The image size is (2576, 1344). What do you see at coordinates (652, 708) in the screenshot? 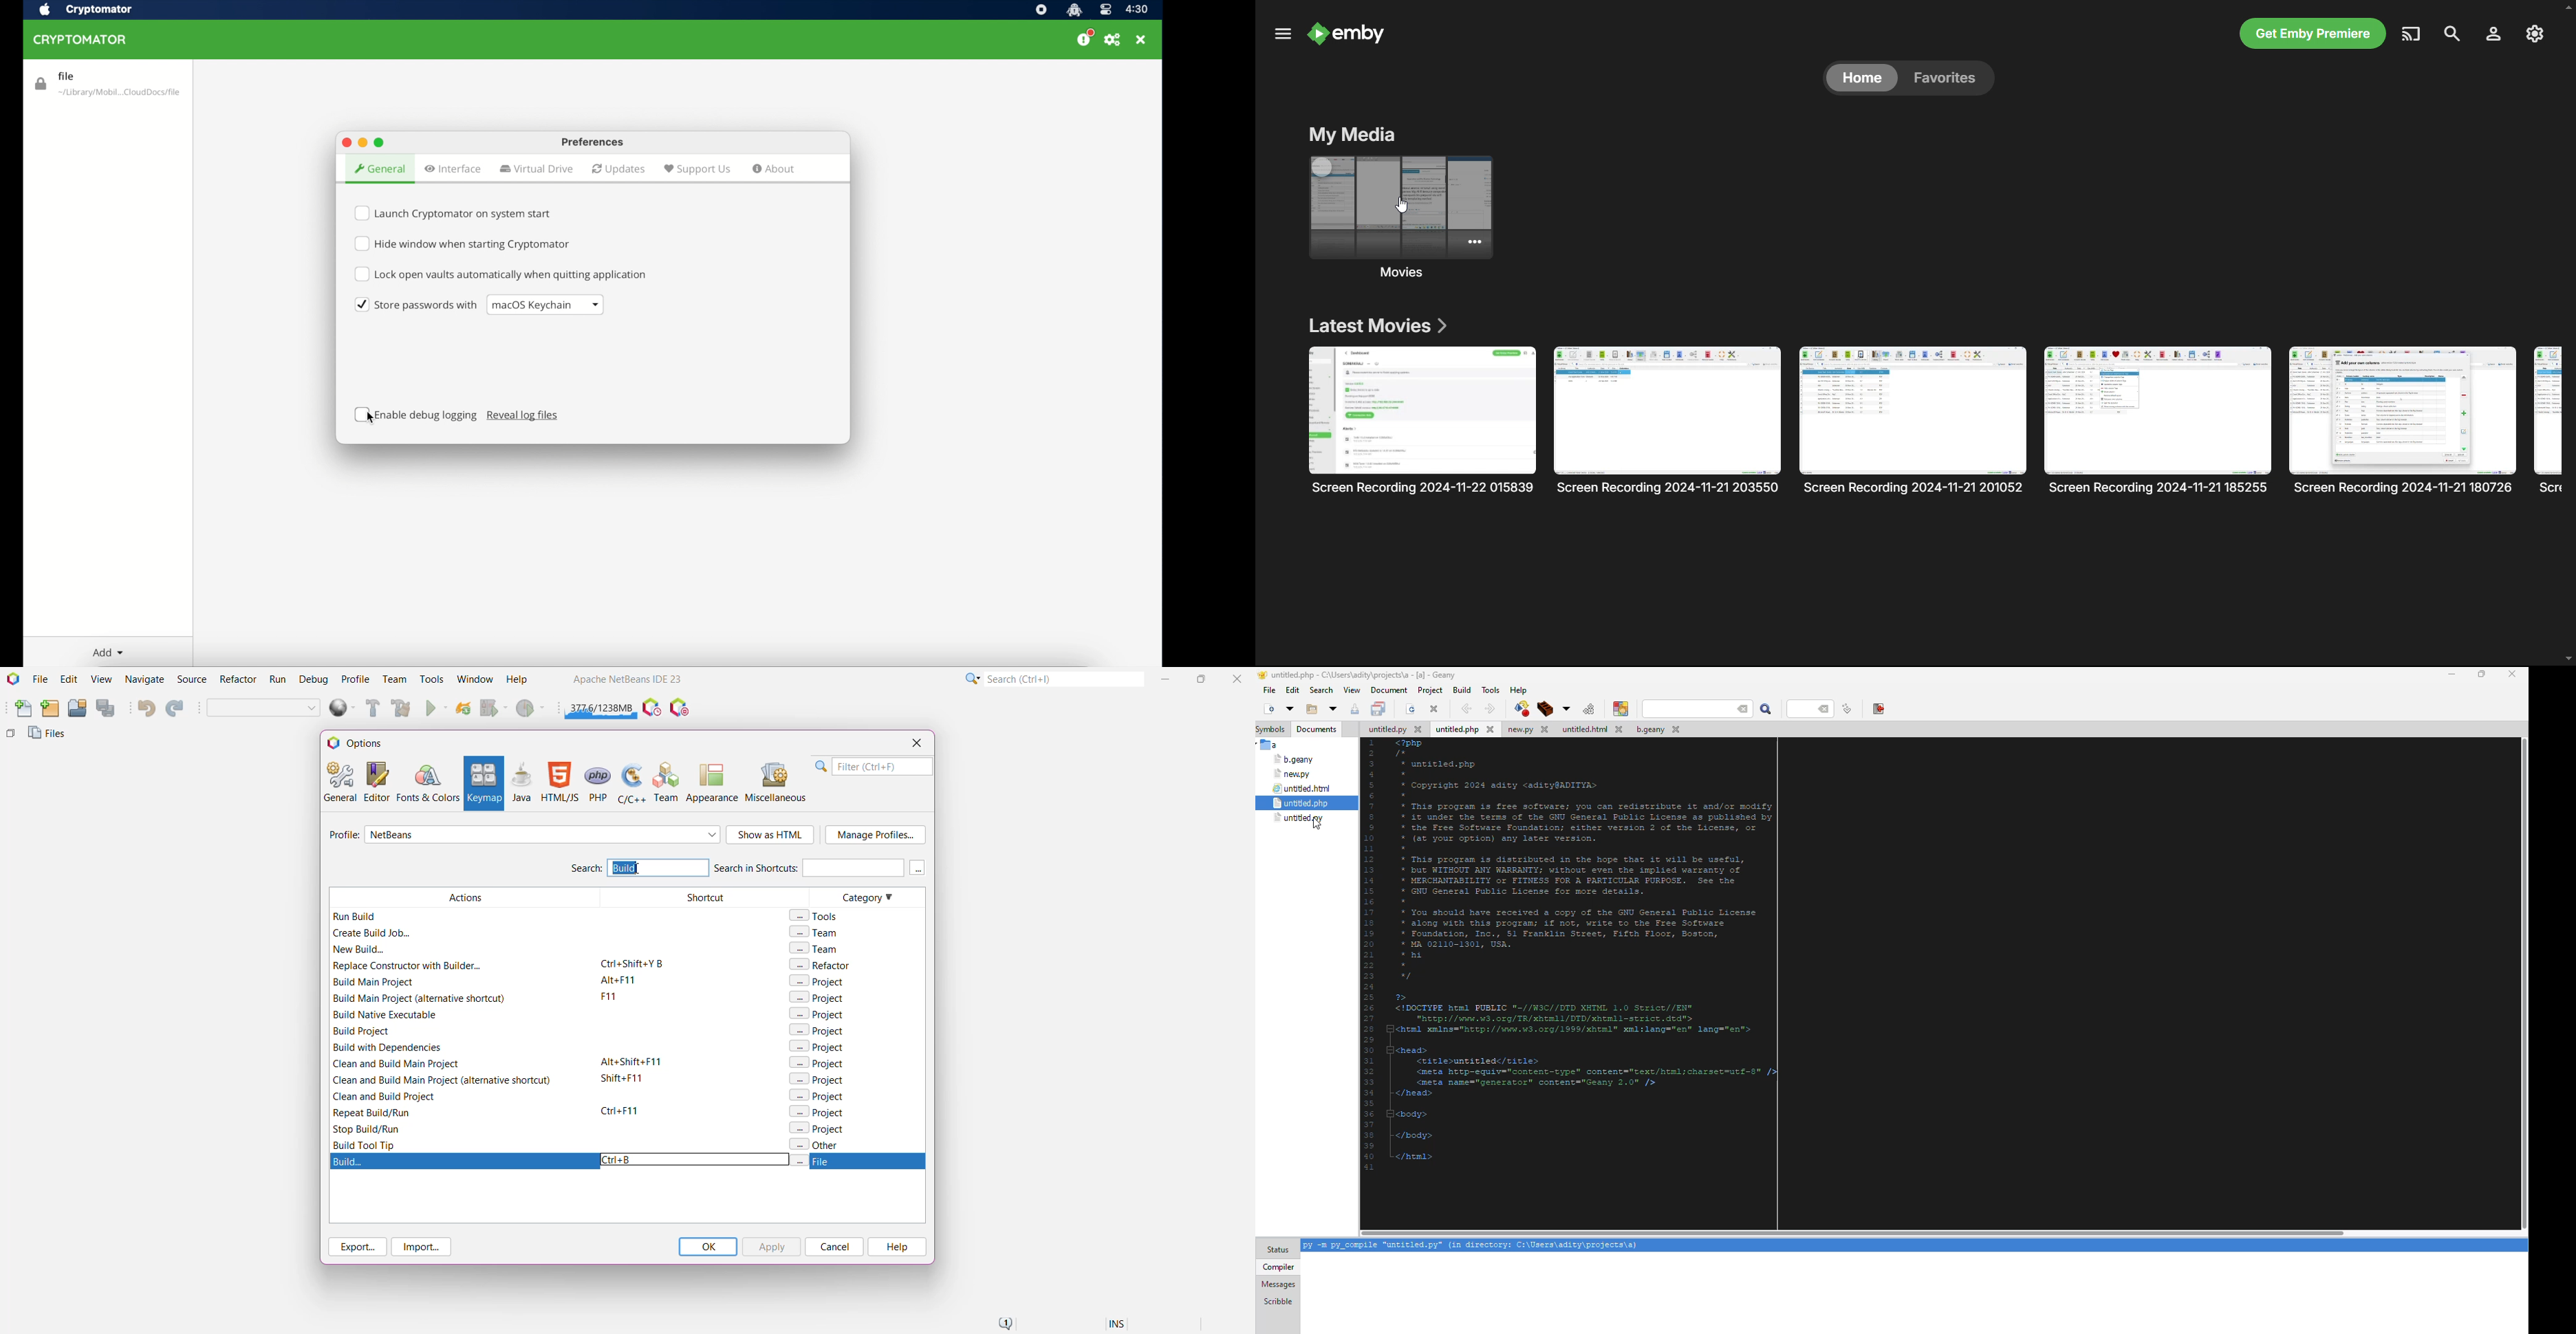
I see `Pause IDE profiling and take a Snapshot` at bounding box center [652, 708].